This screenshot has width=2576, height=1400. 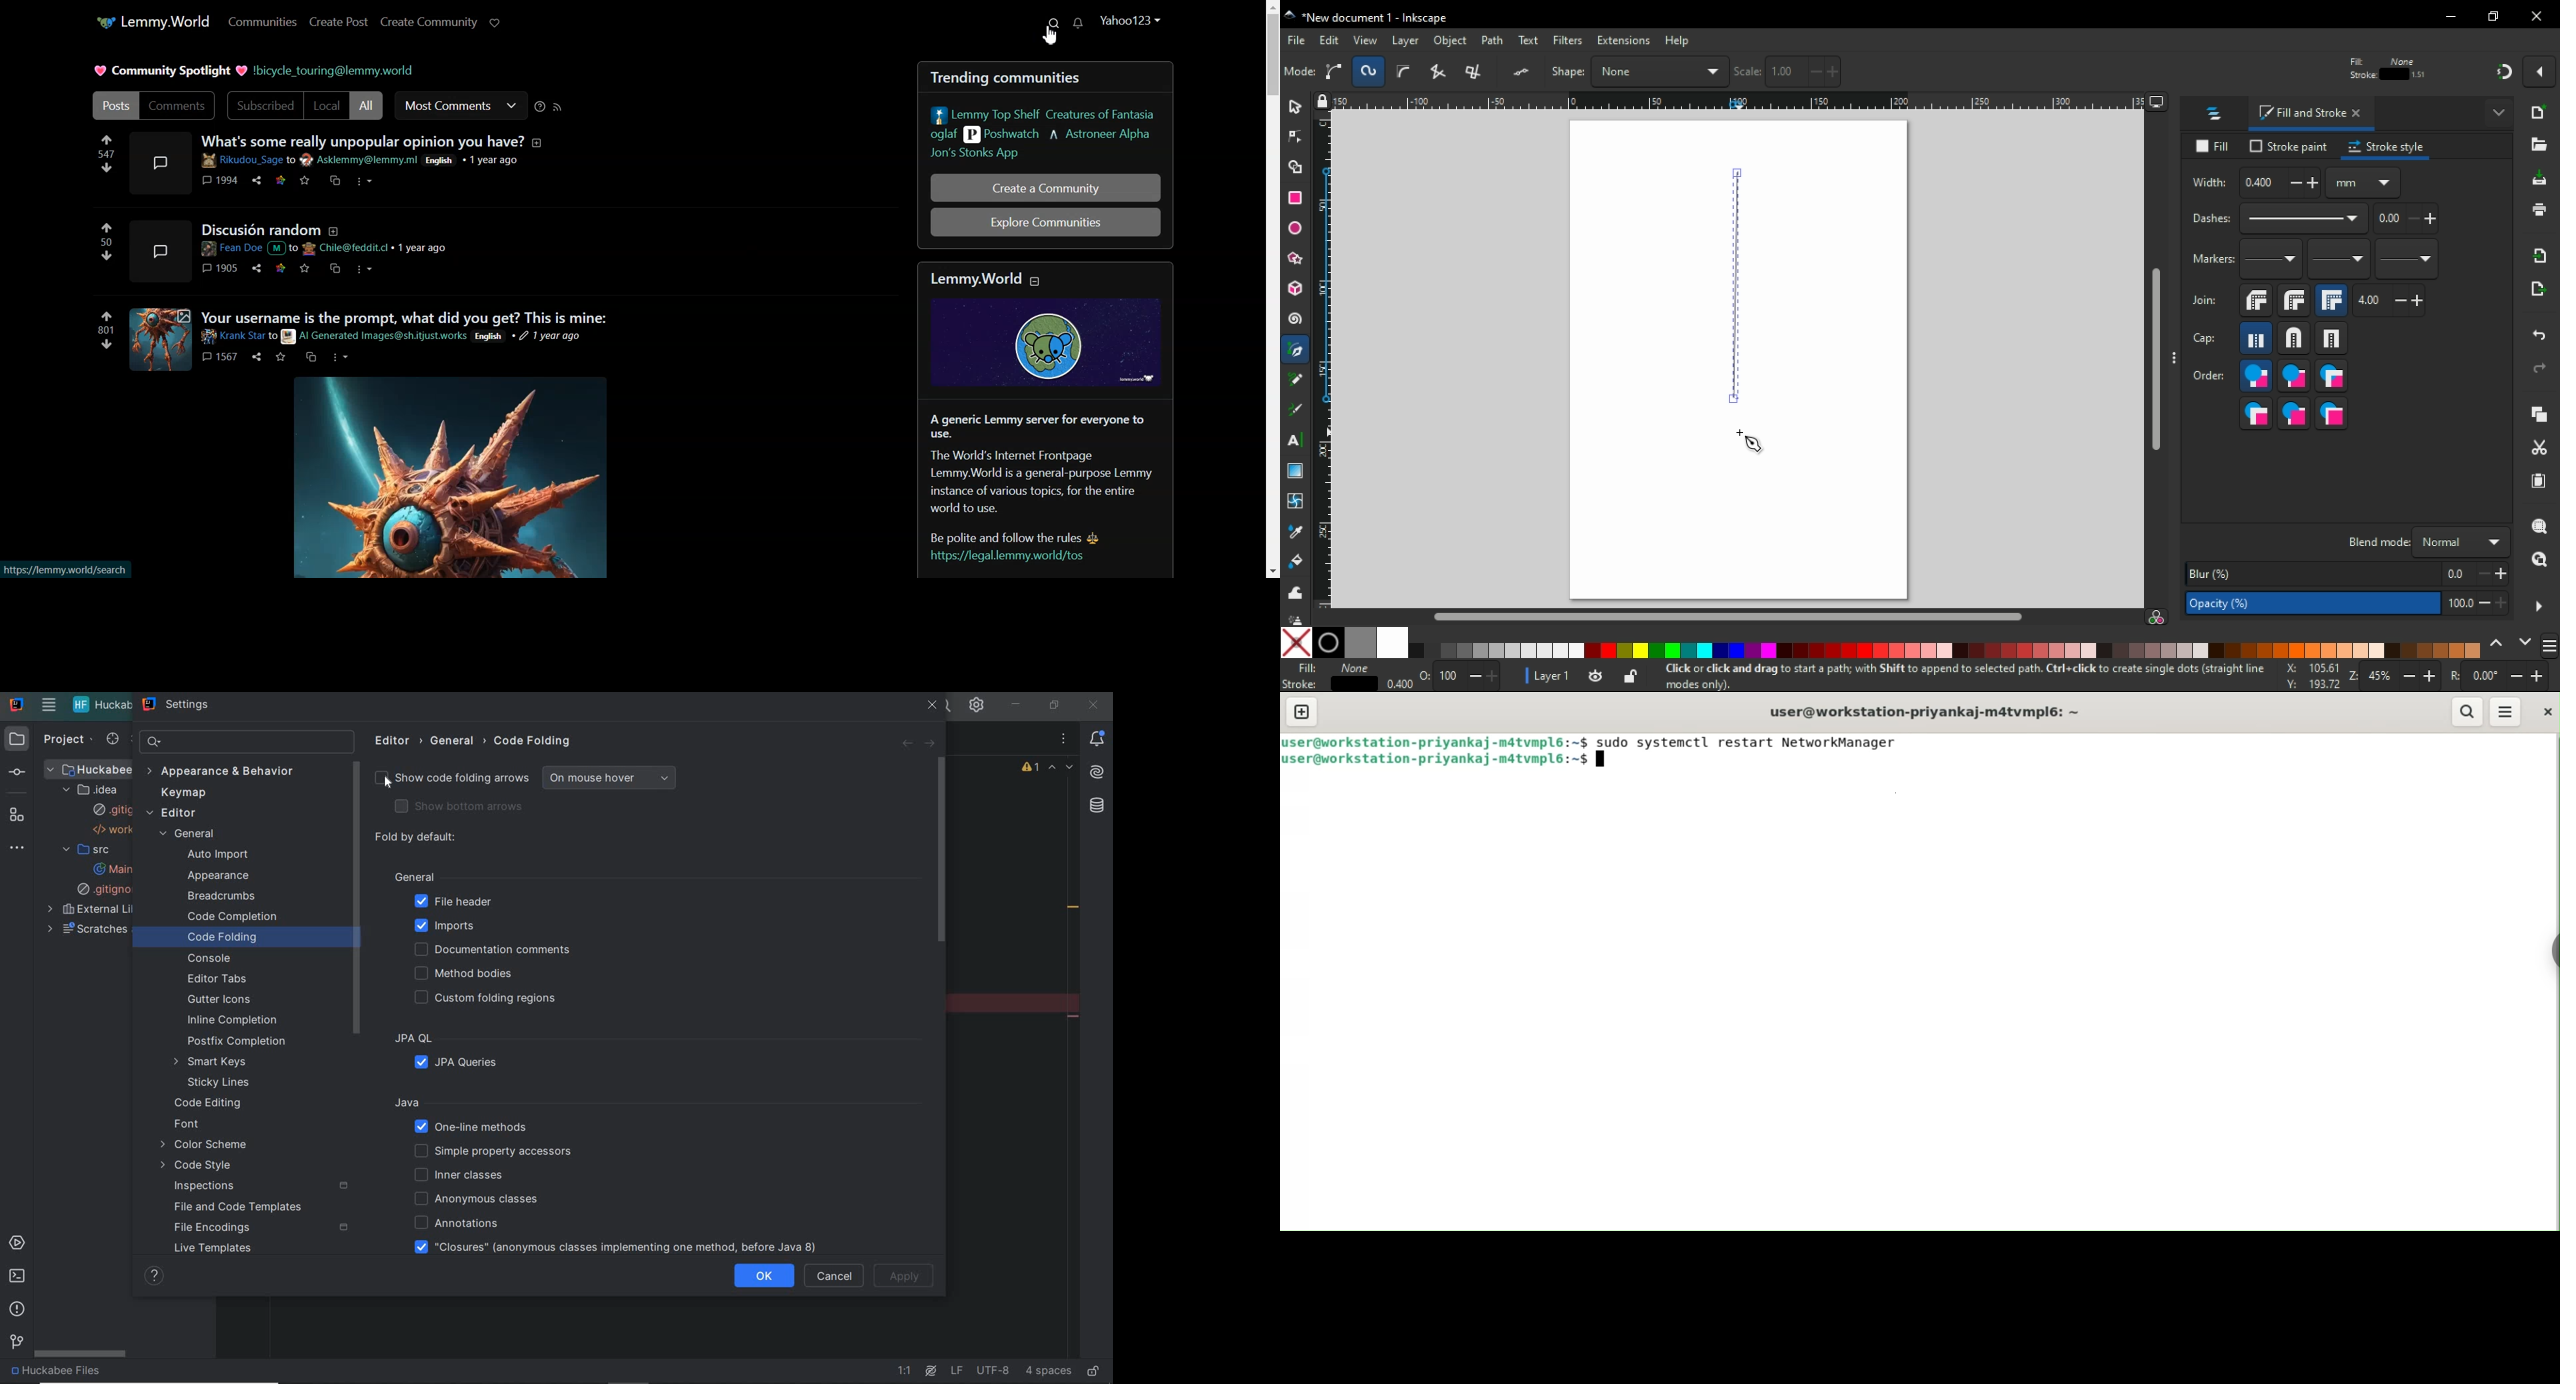 What do you see at coordinates (161, 162) in the screenshot?
I see `post` at bounding box center [161, 162].